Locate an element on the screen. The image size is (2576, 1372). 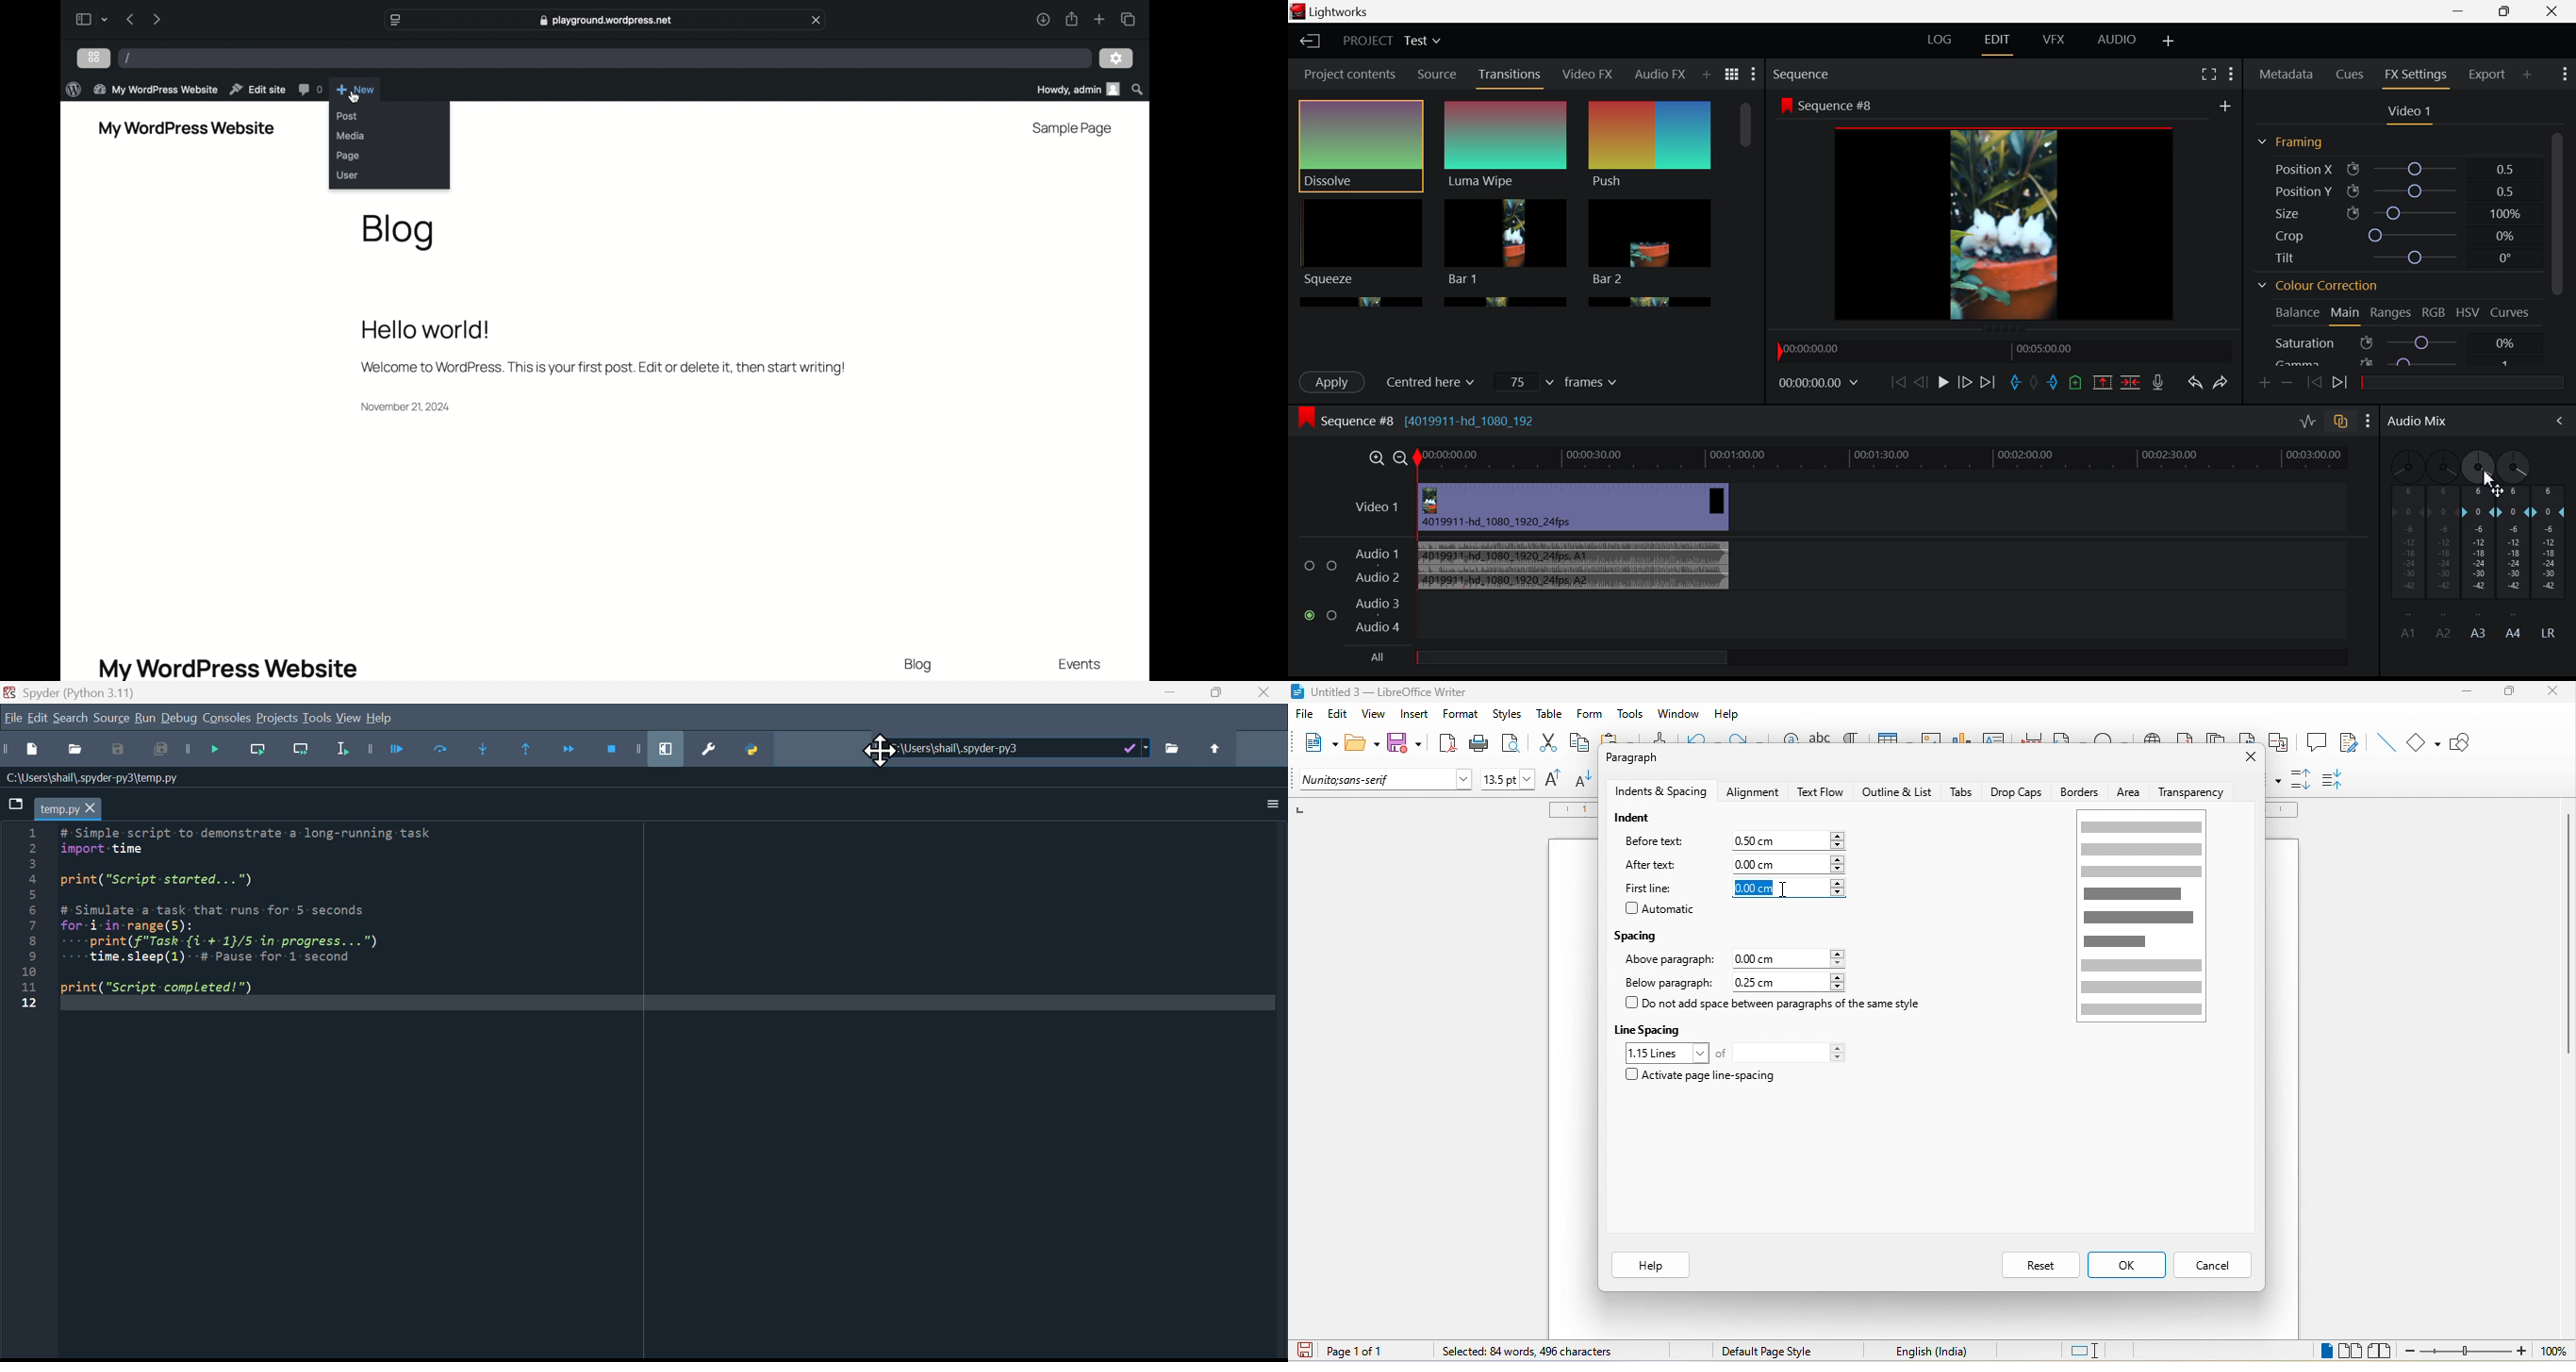
playground.wordpress.net is located at coordinates (608, 20).